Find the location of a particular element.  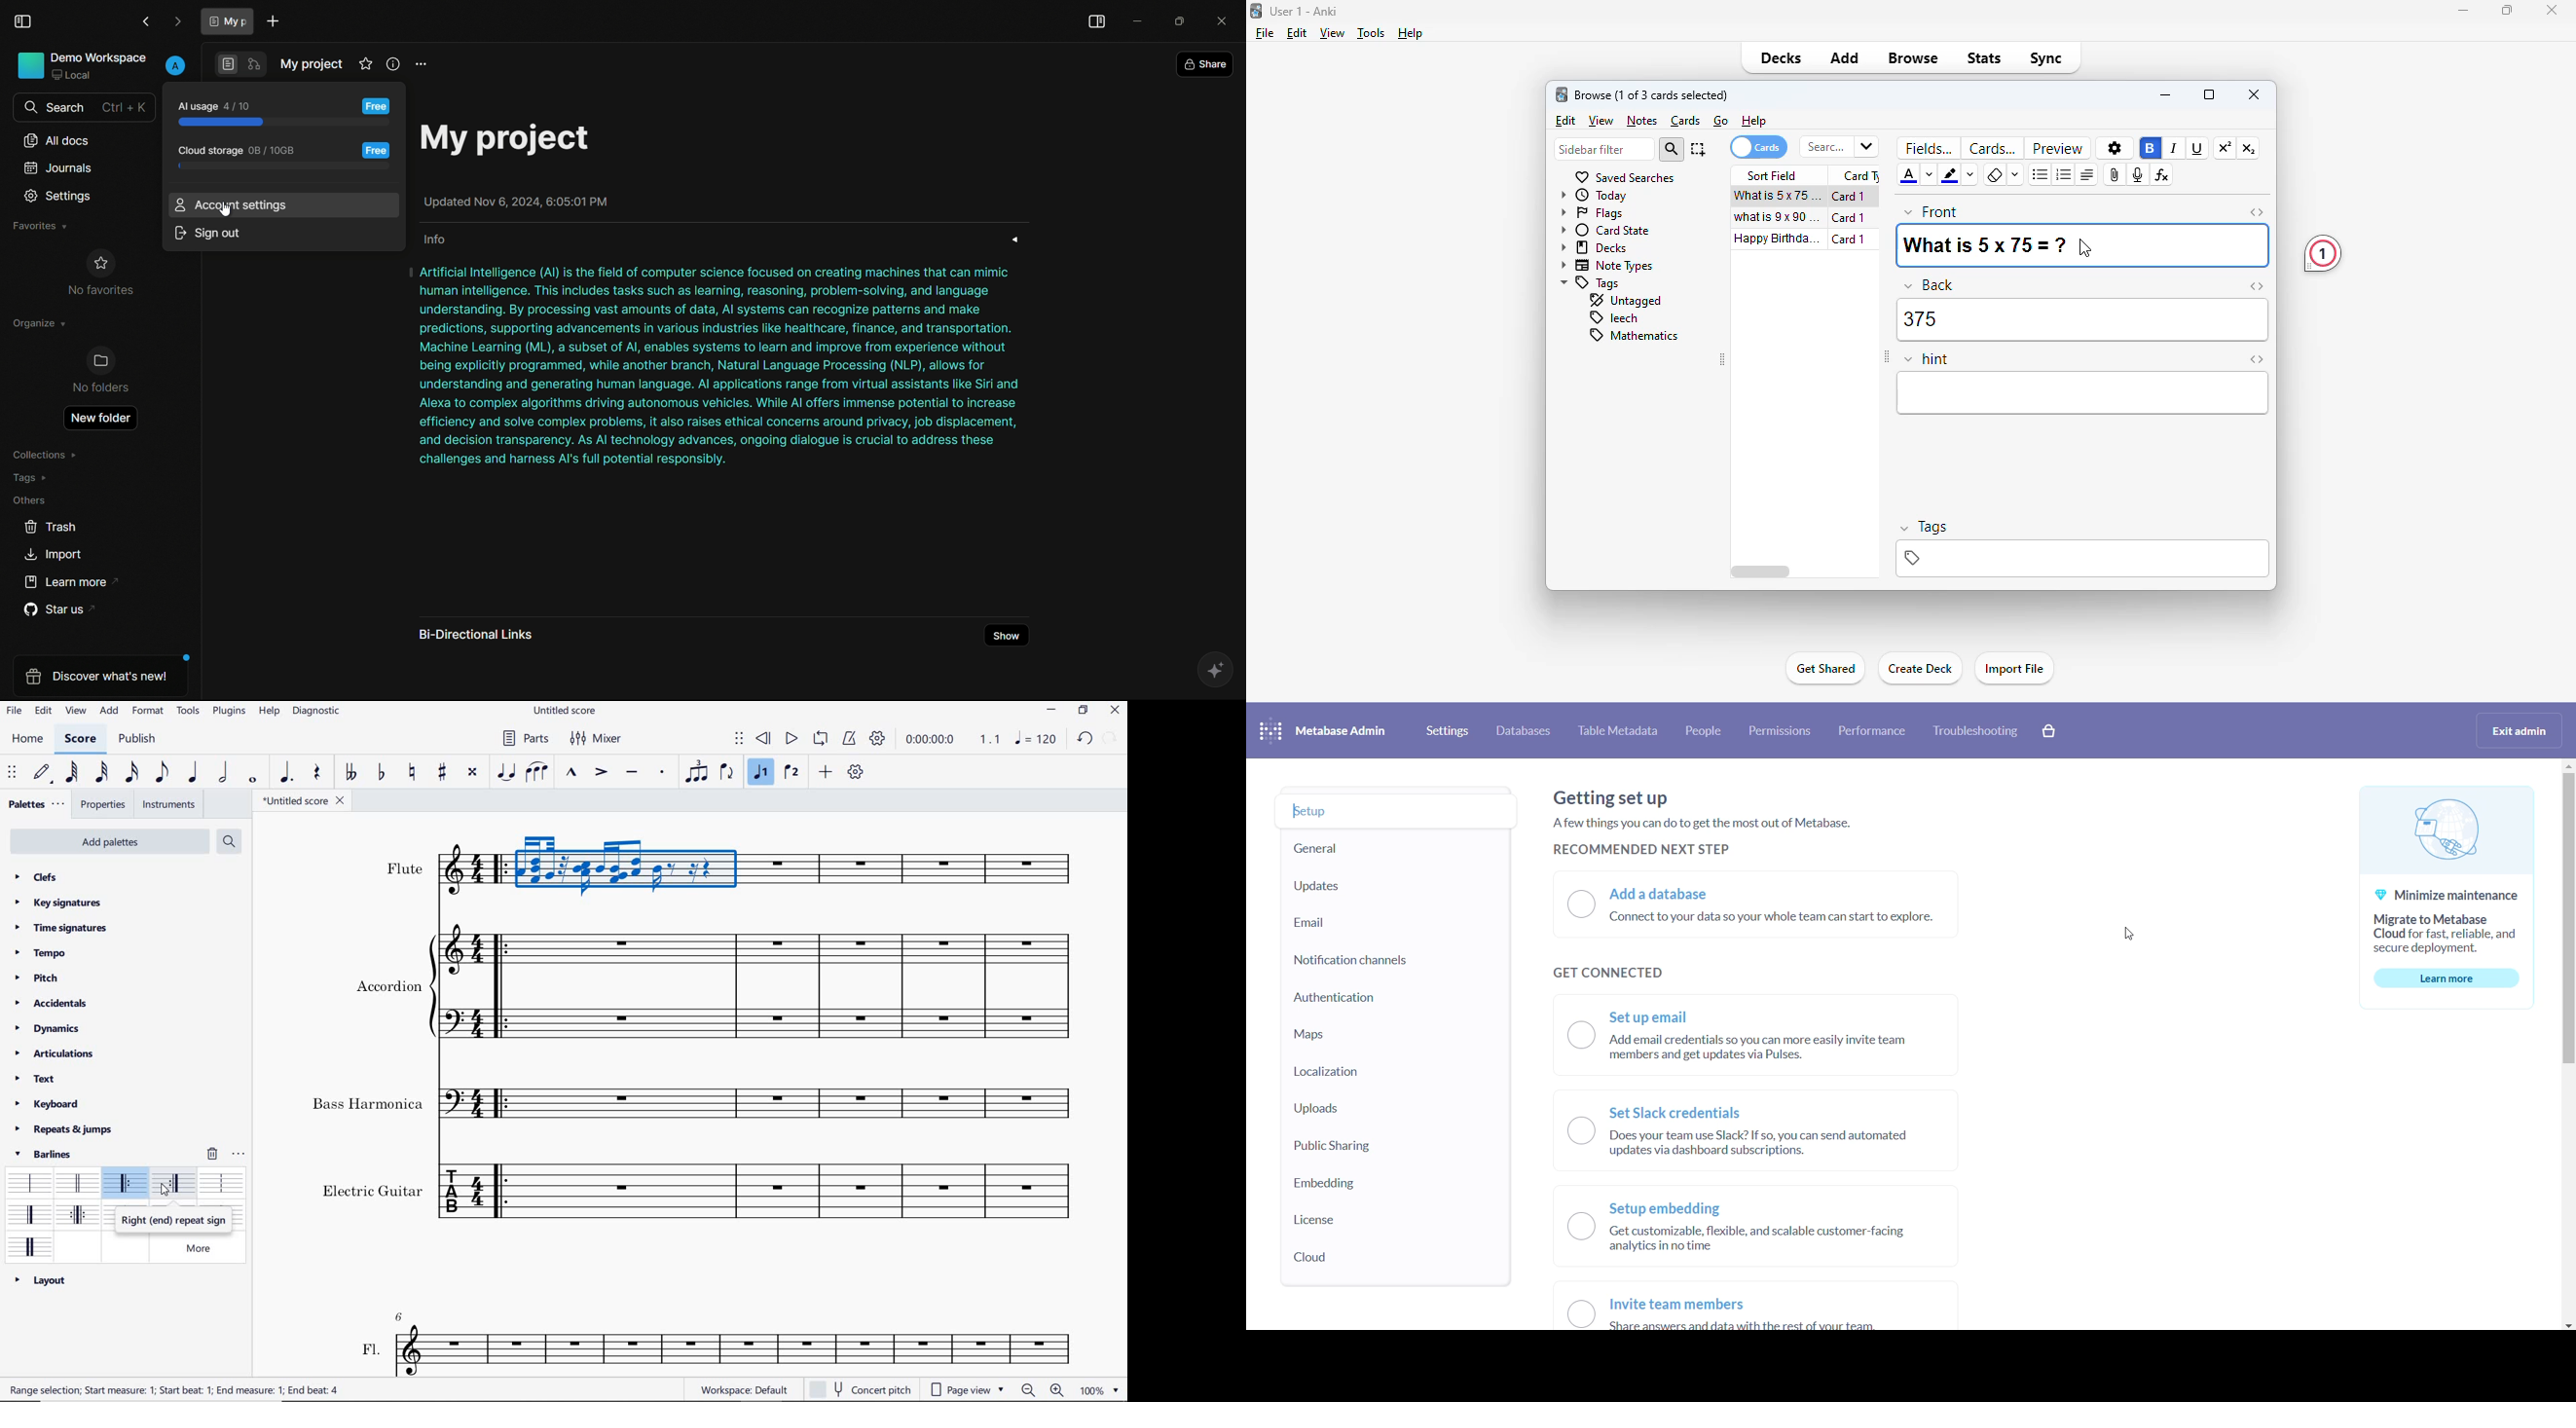

superscript is located at coordinates (2226, 148).